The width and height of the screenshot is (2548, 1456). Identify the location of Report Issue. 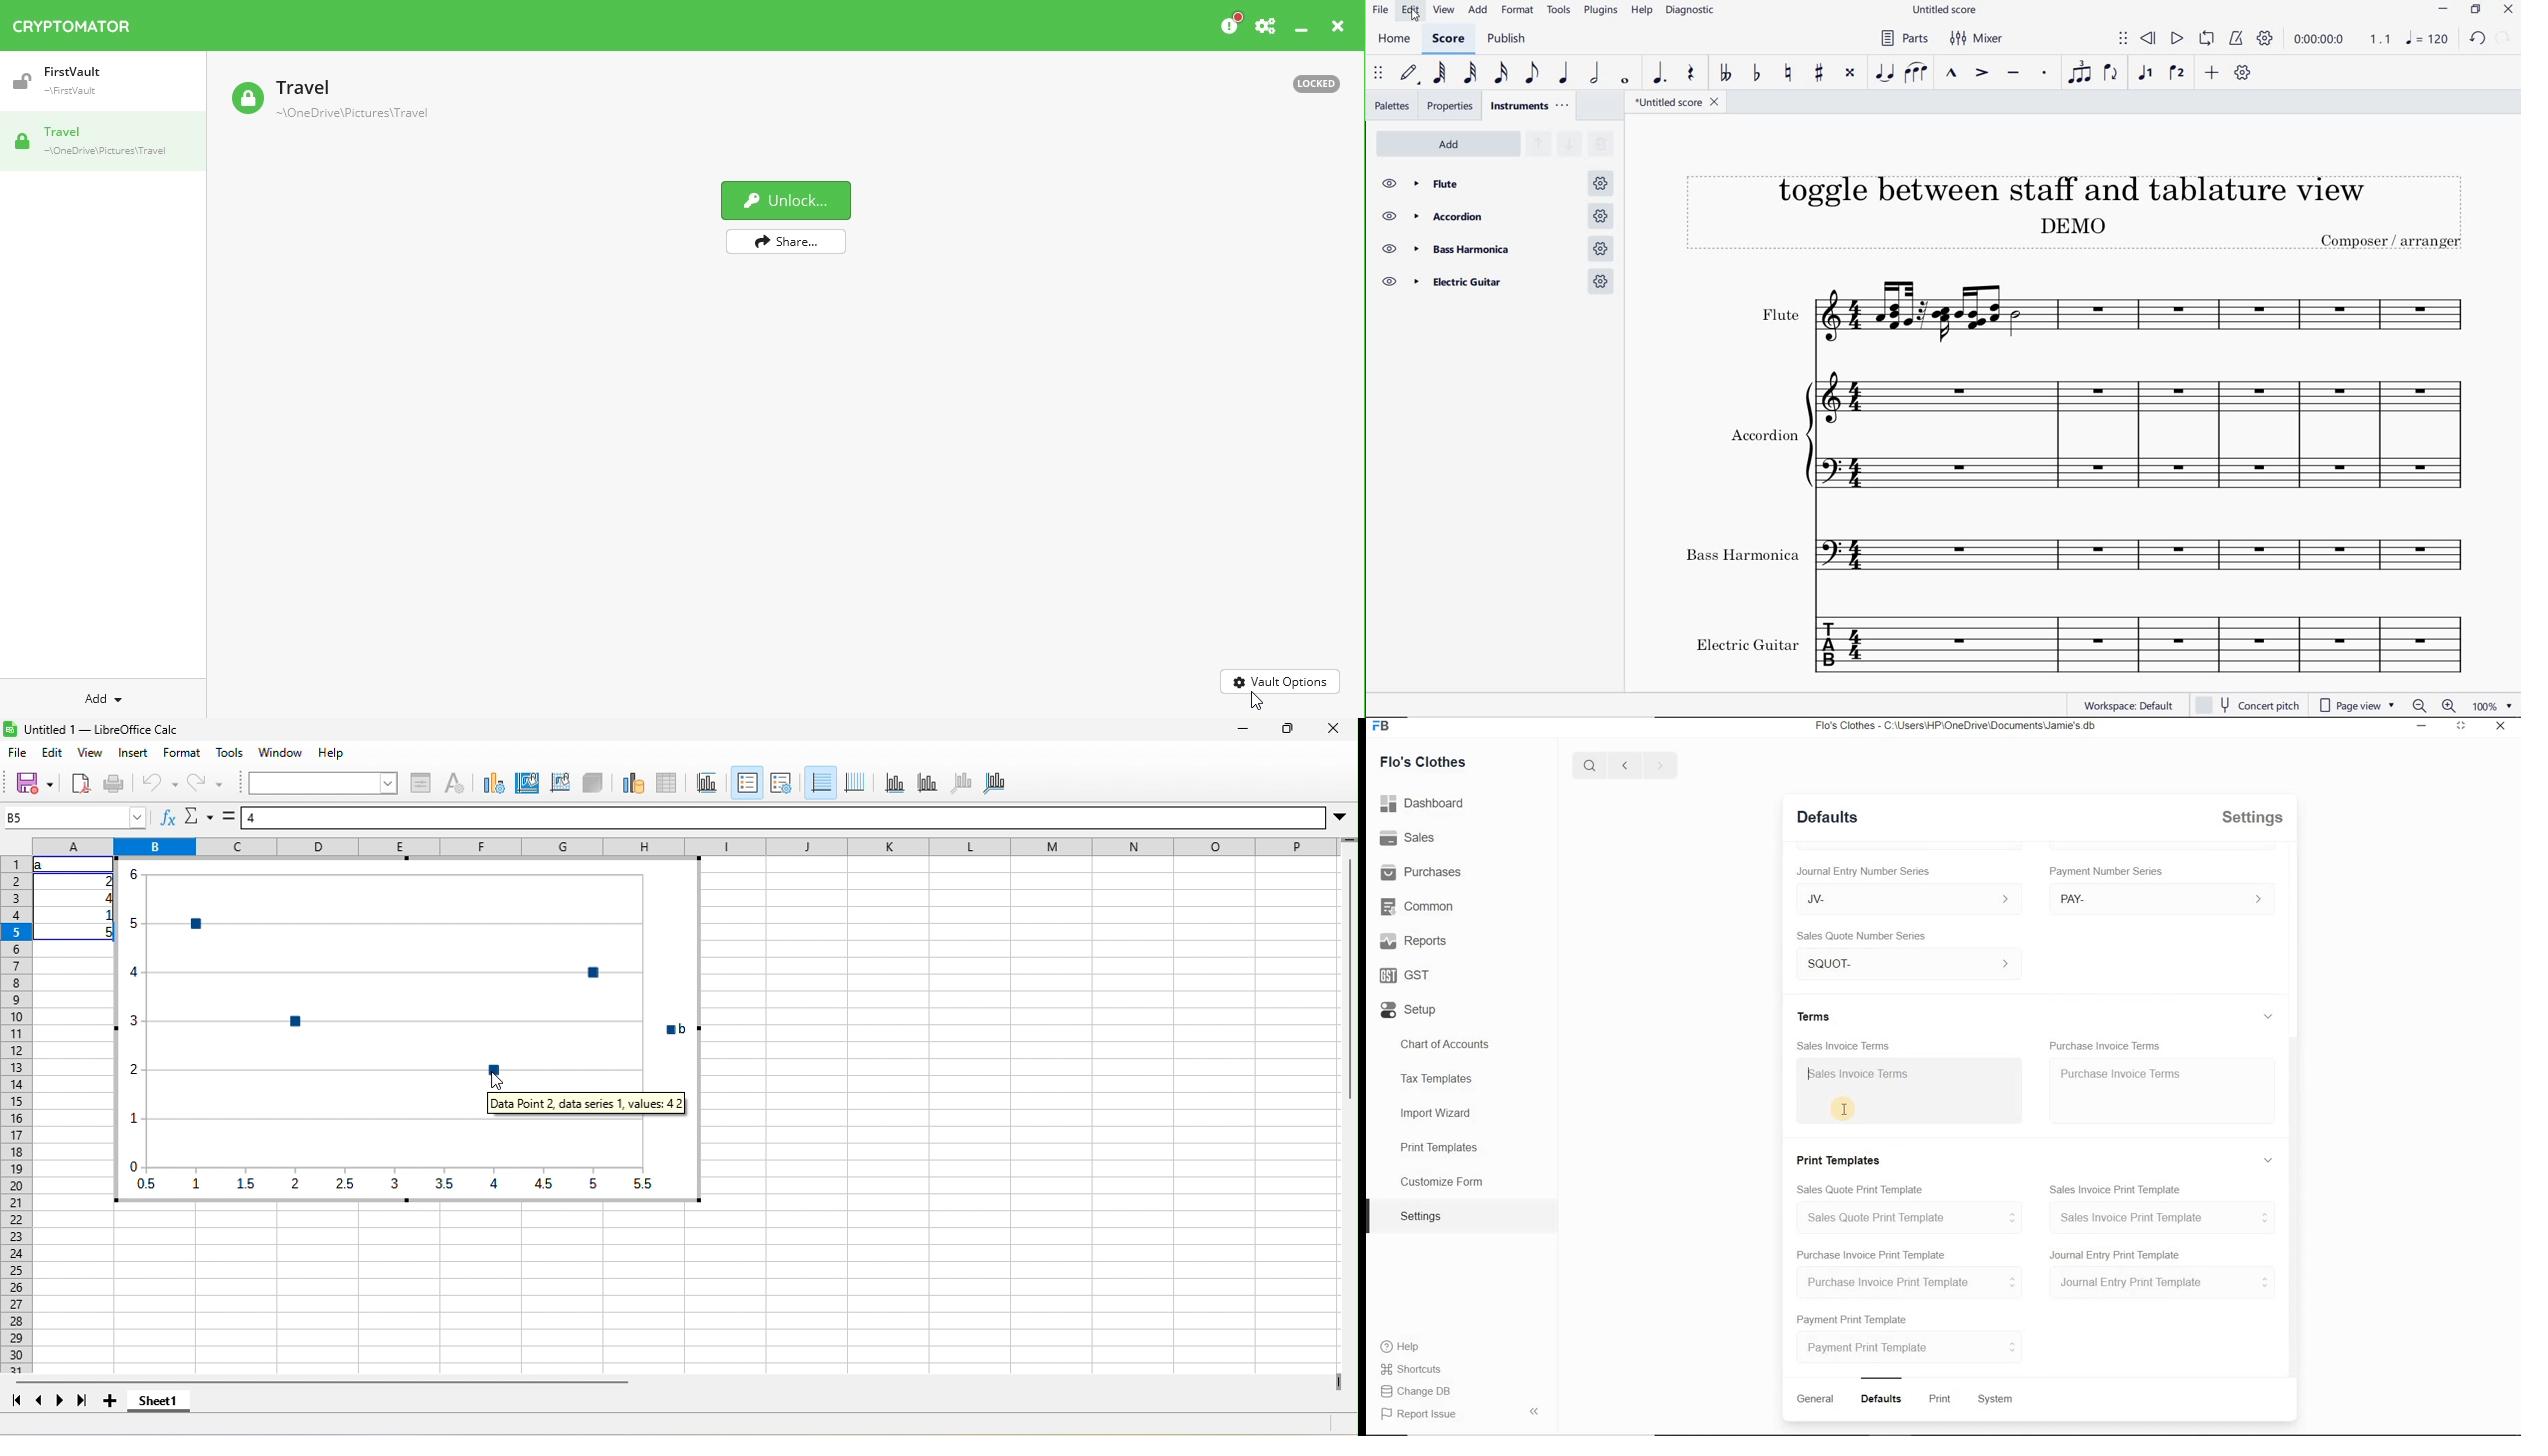
(1461, 1412).